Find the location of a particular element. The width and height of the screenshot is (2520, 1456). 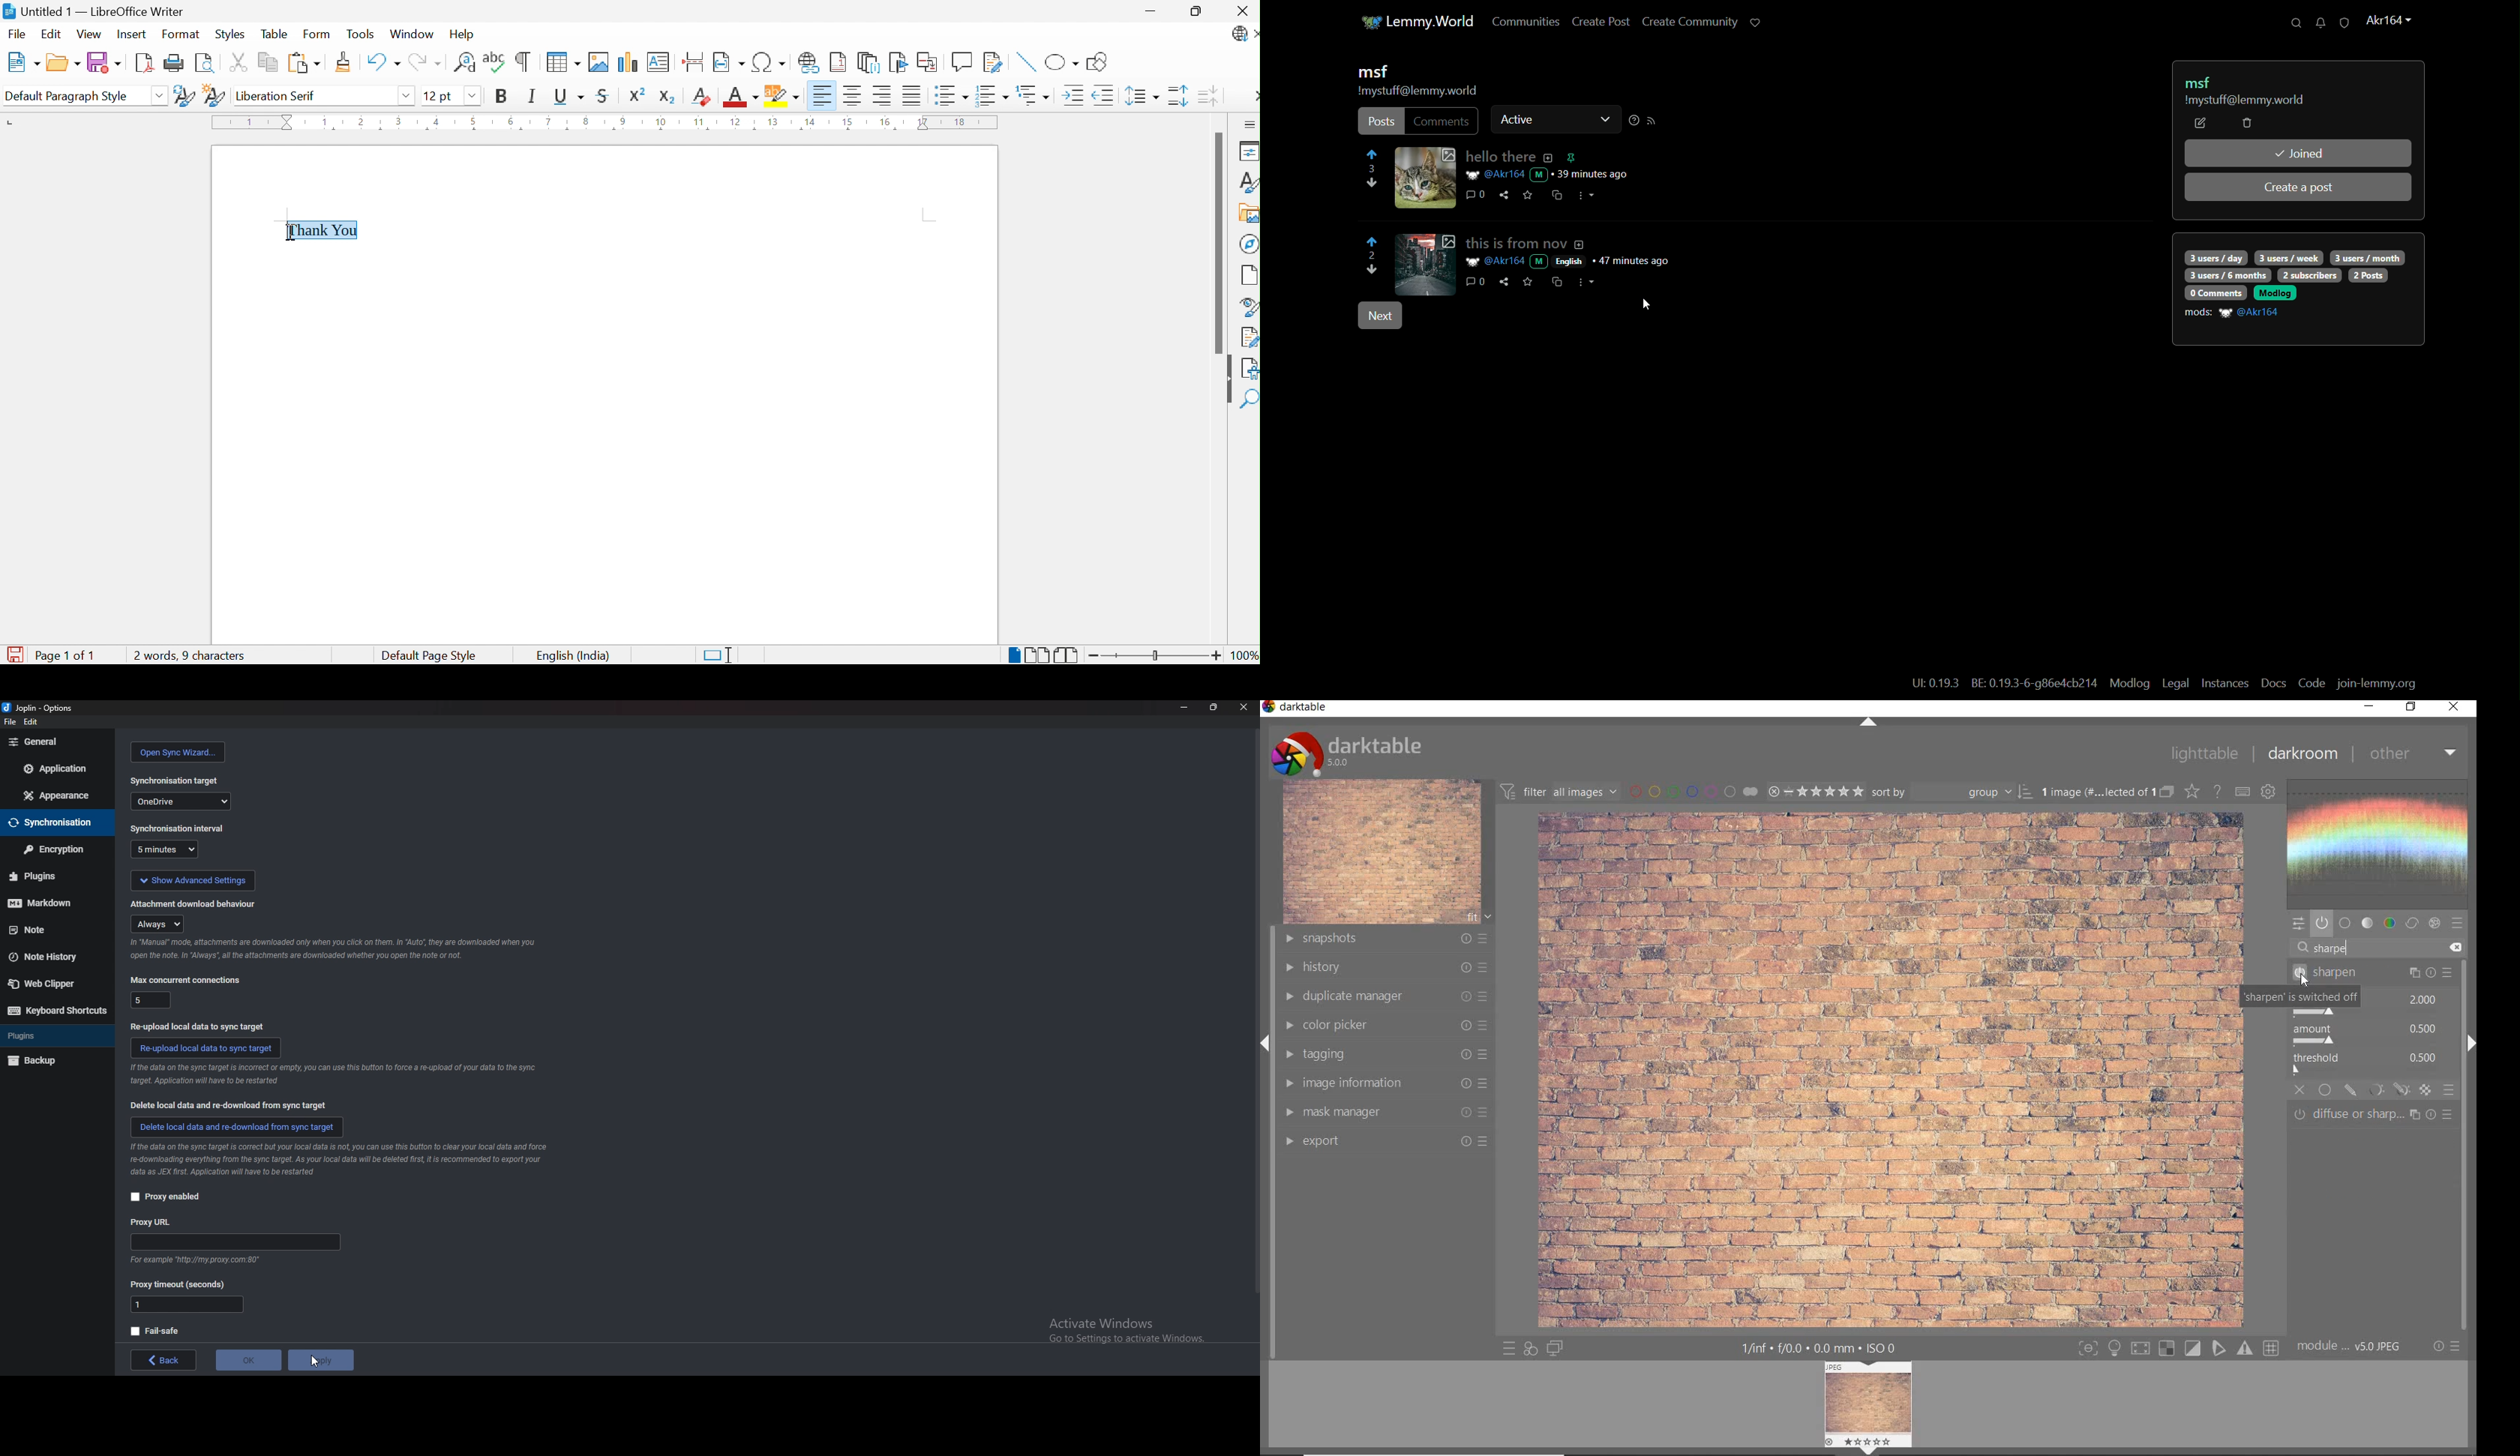

Decrease Paragraph Spacing is located at coordinates (1209, 98).